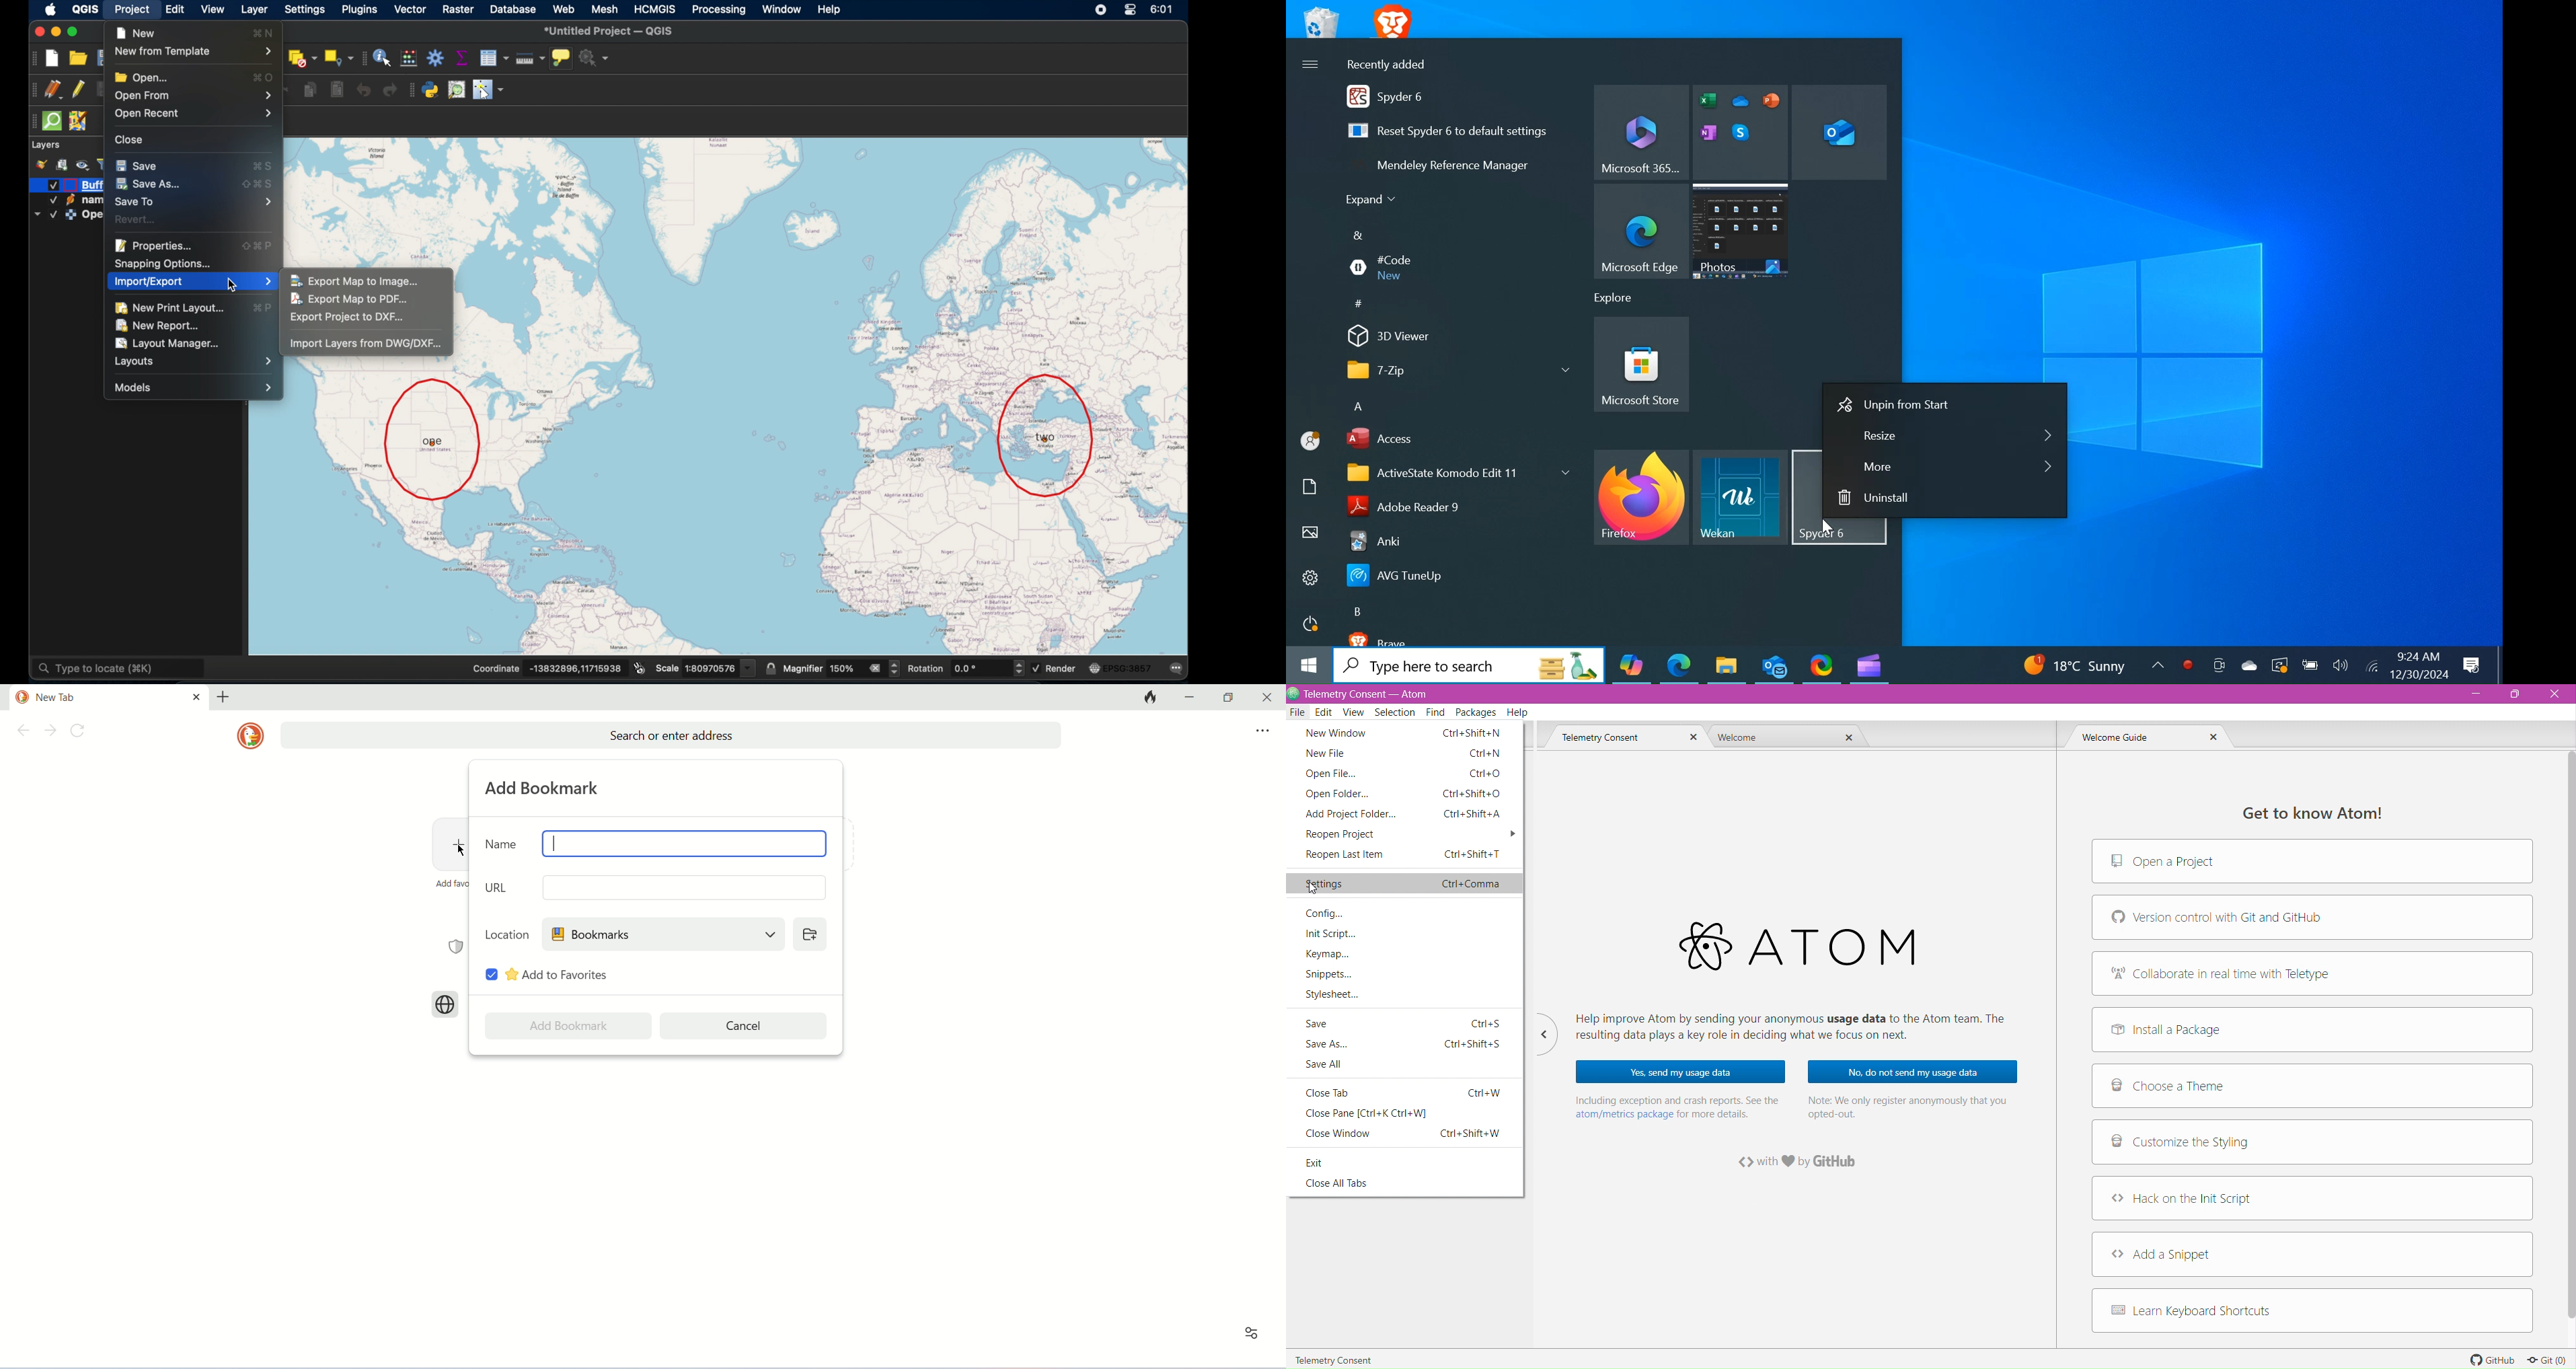  I want to click on #, so click(1363, 306).